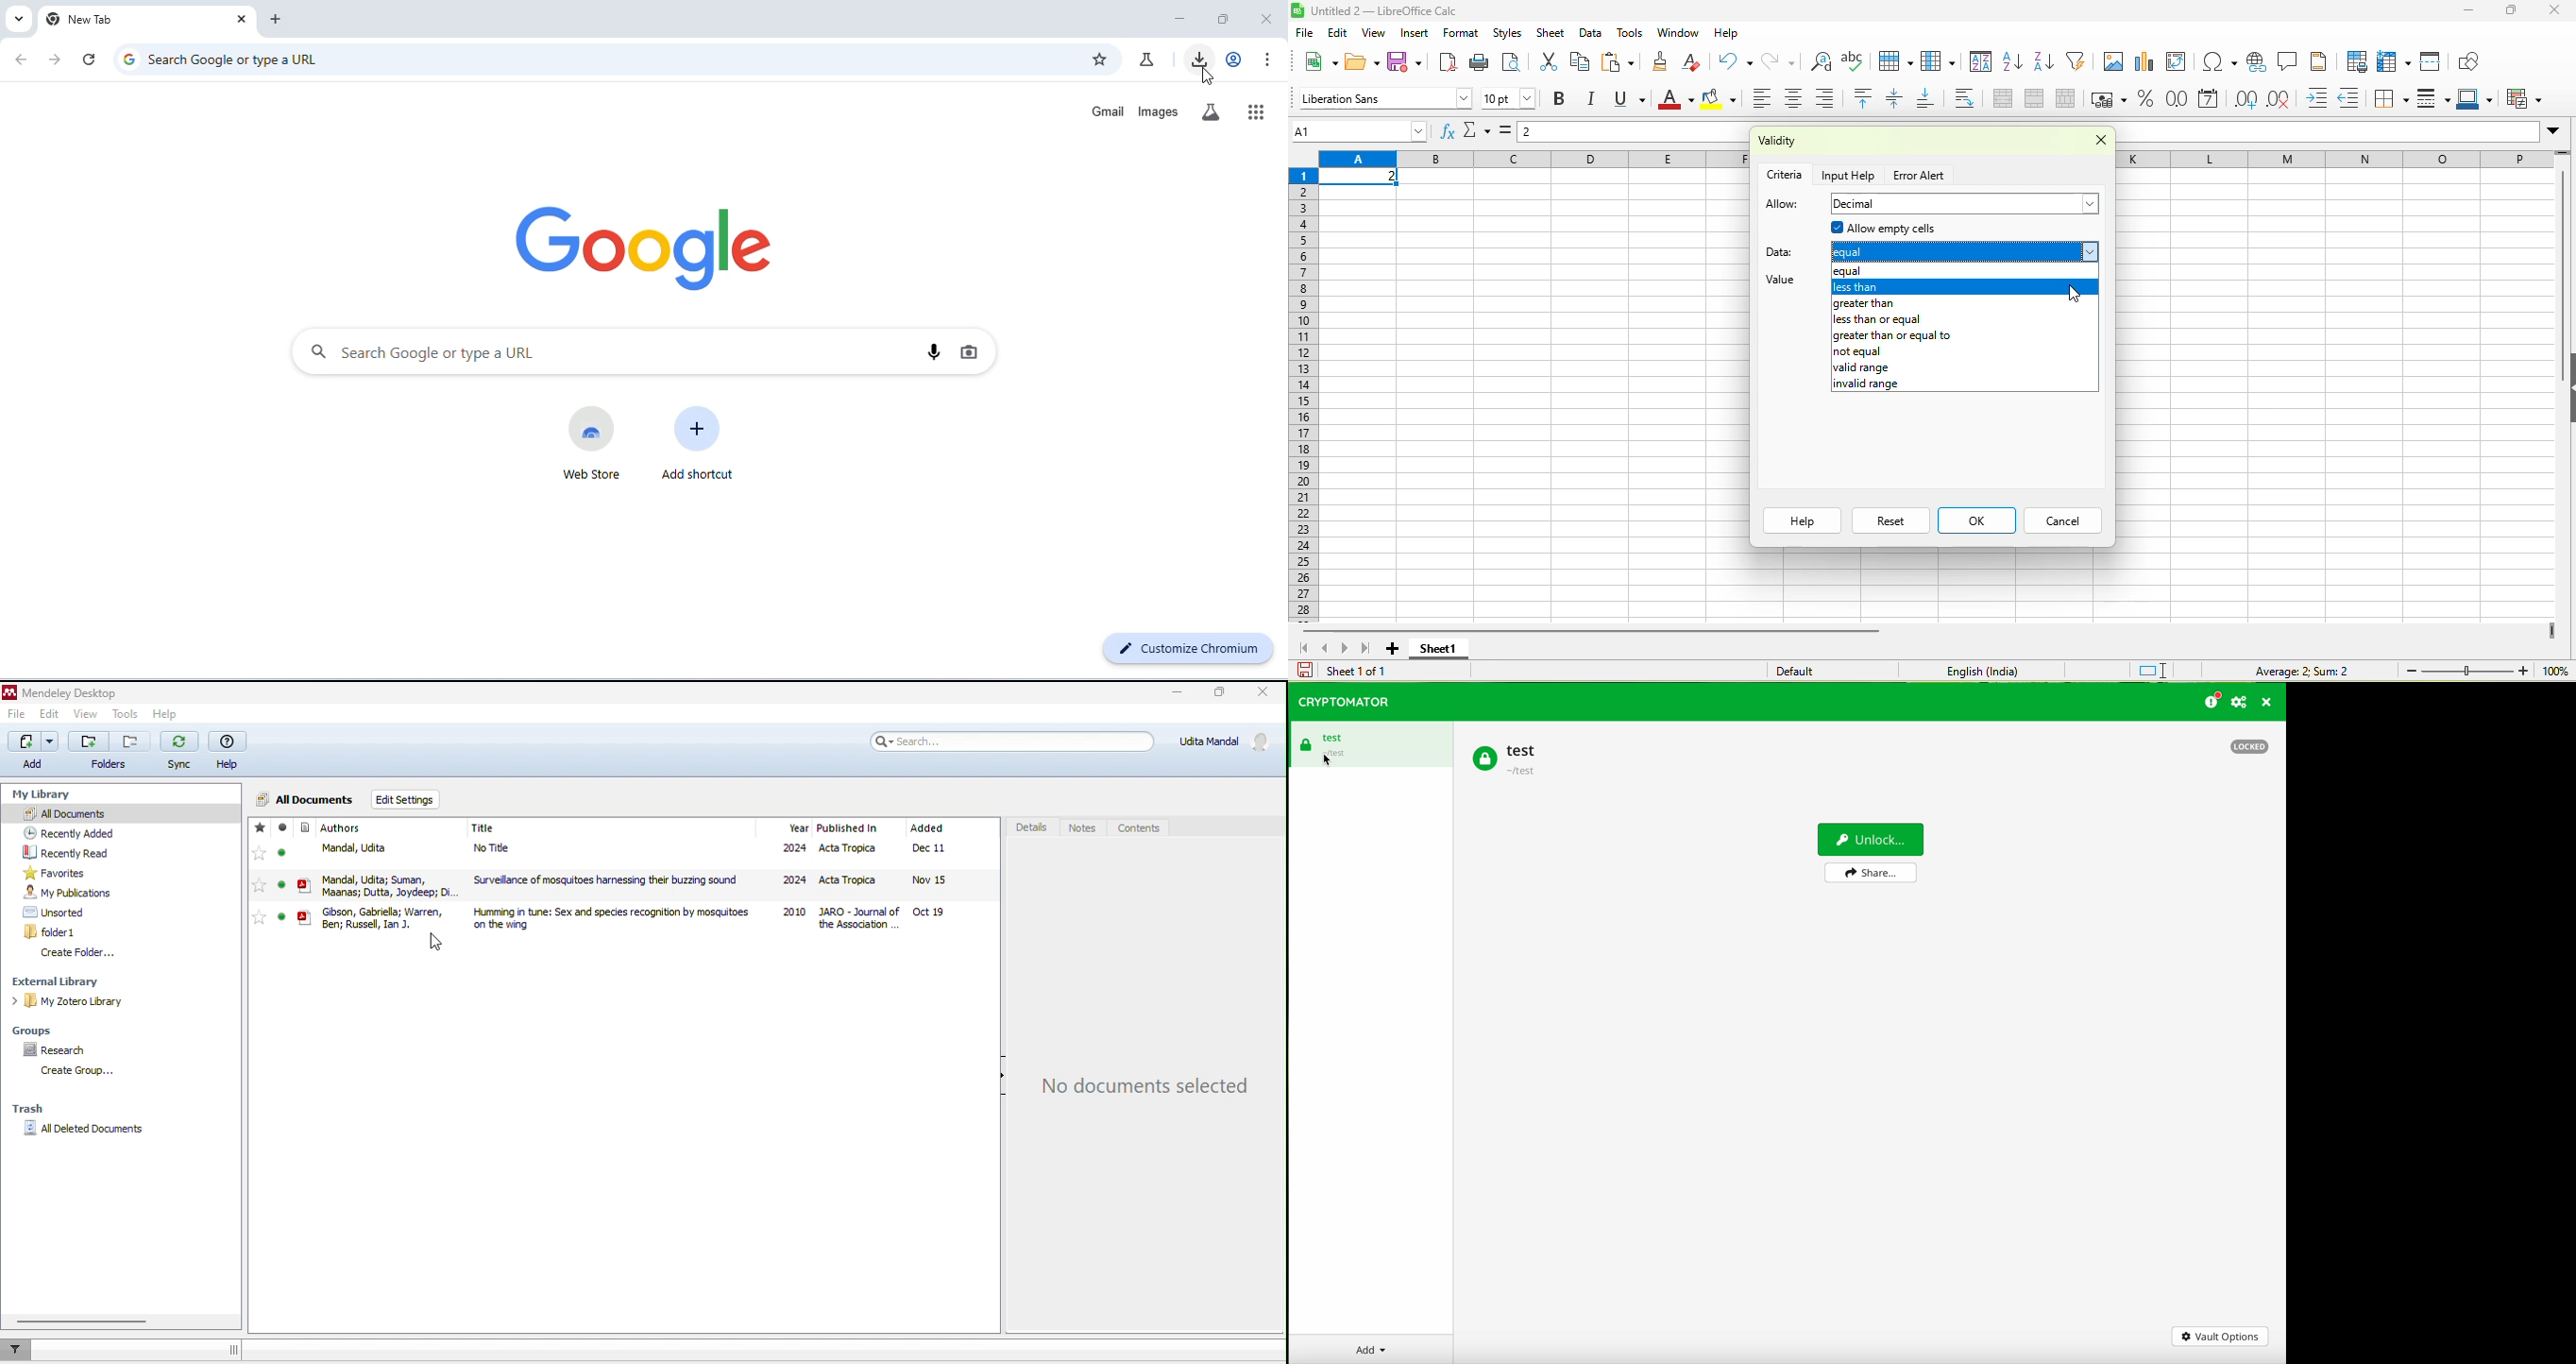  What do you see at coordinates (121, 812) in the screenshot?
I see `all documents` at bounding box center [121, 812].